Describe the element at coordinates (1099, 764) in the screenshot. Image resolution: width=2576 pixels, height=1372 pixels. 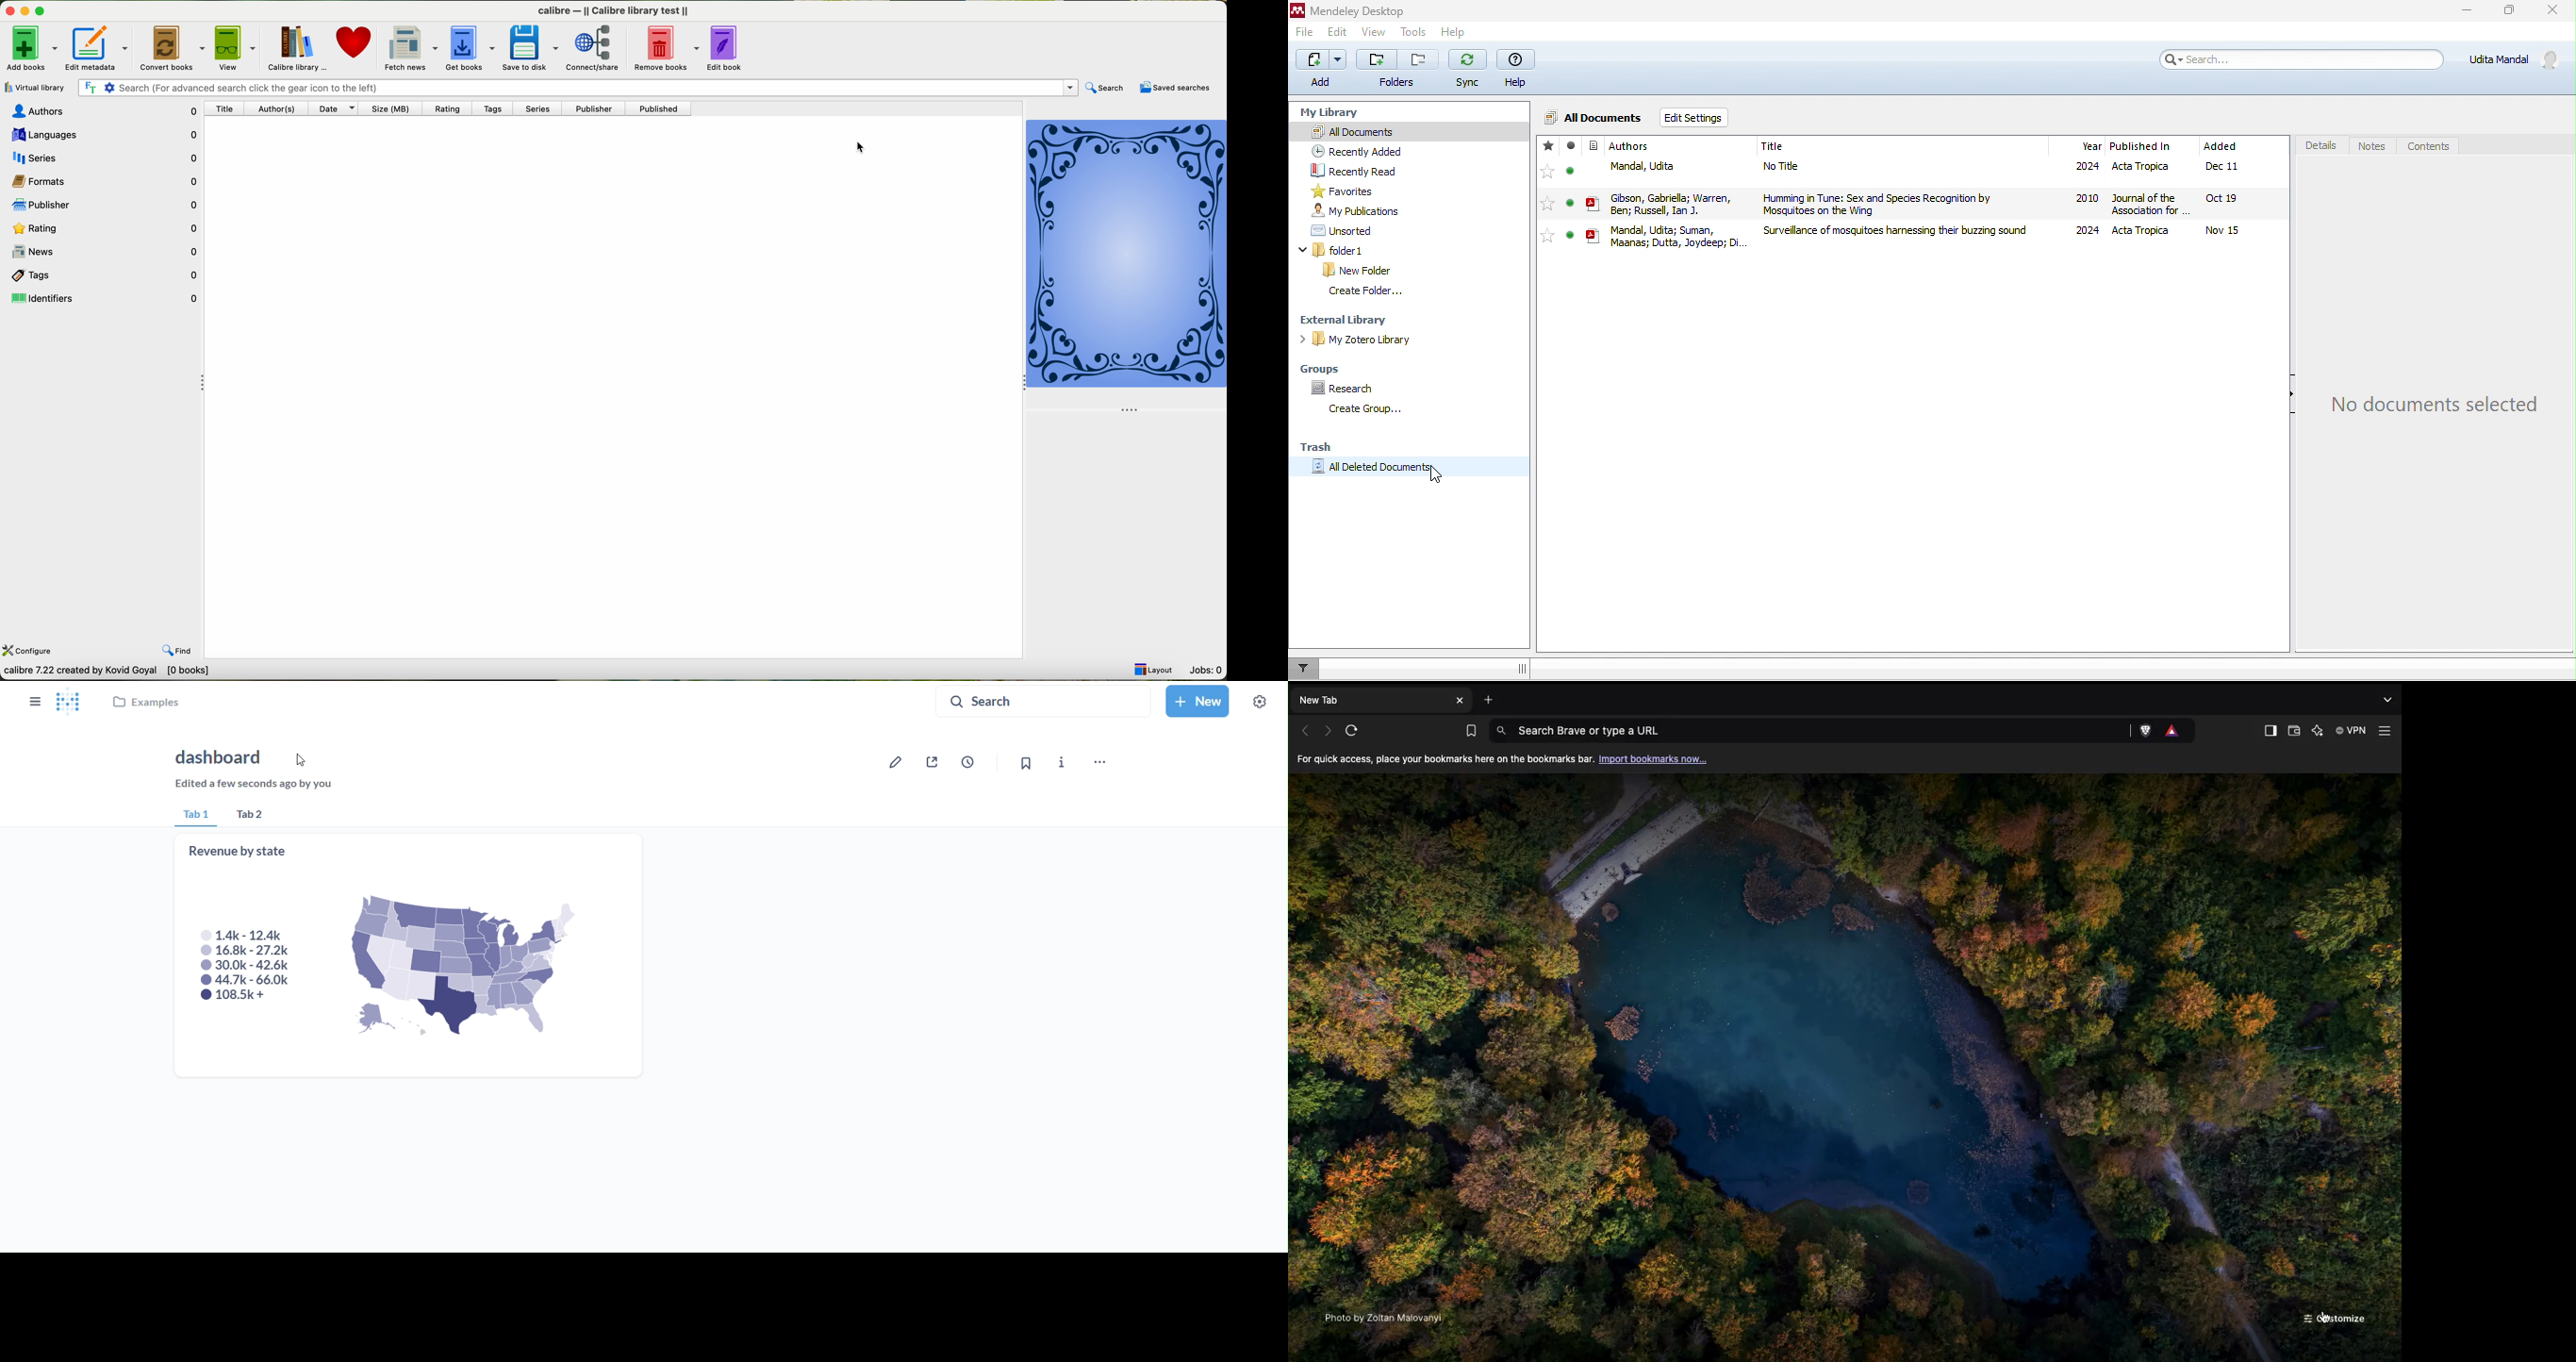
I see `move,trash and more` at that location.